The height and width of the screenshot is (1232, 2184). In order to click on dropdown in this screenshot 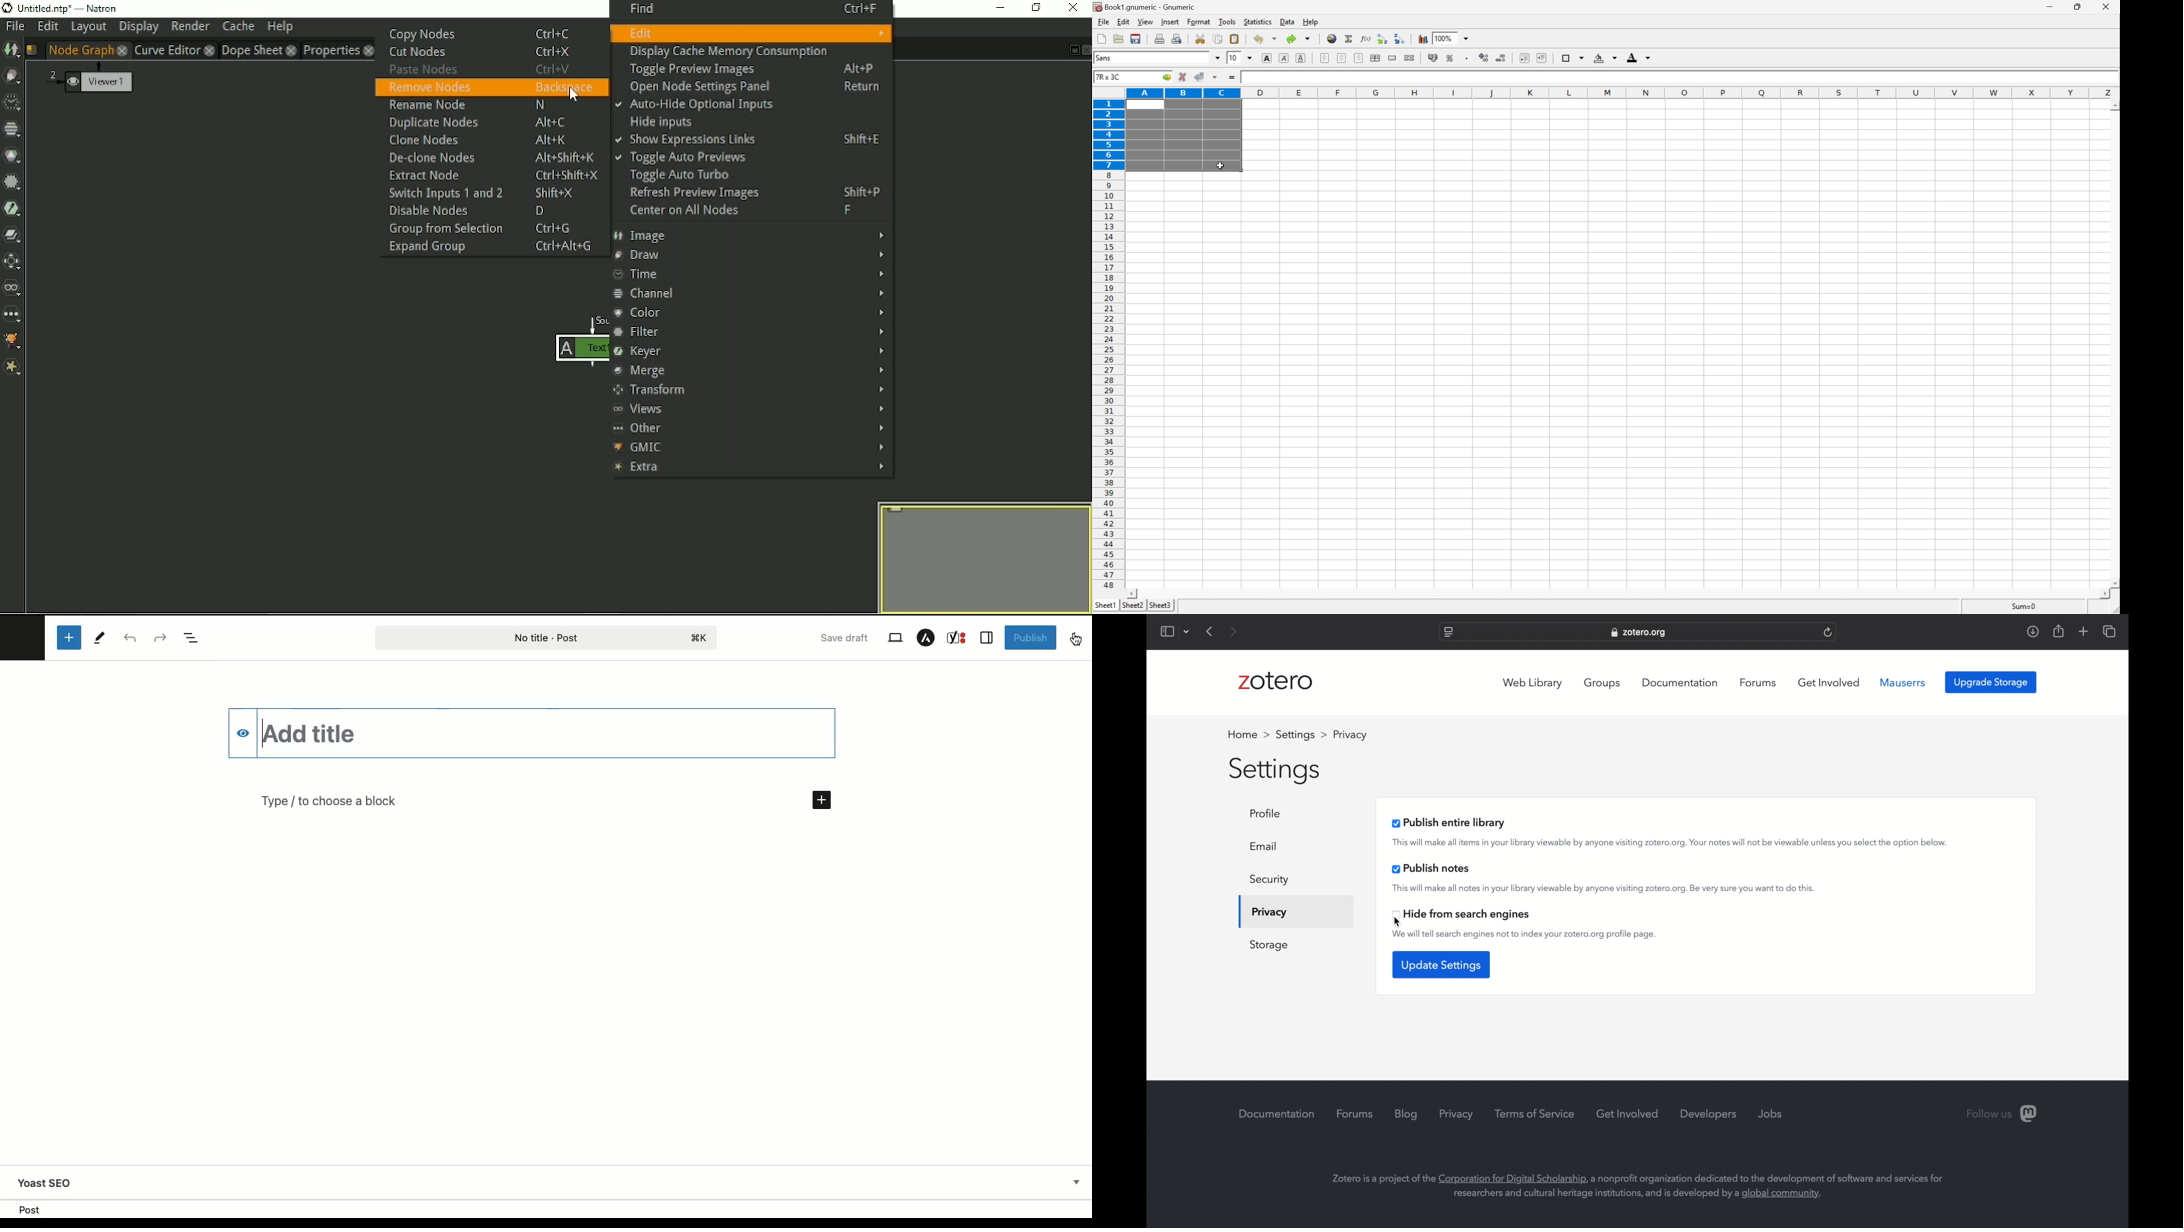, I will do `click(1187, 632)`.